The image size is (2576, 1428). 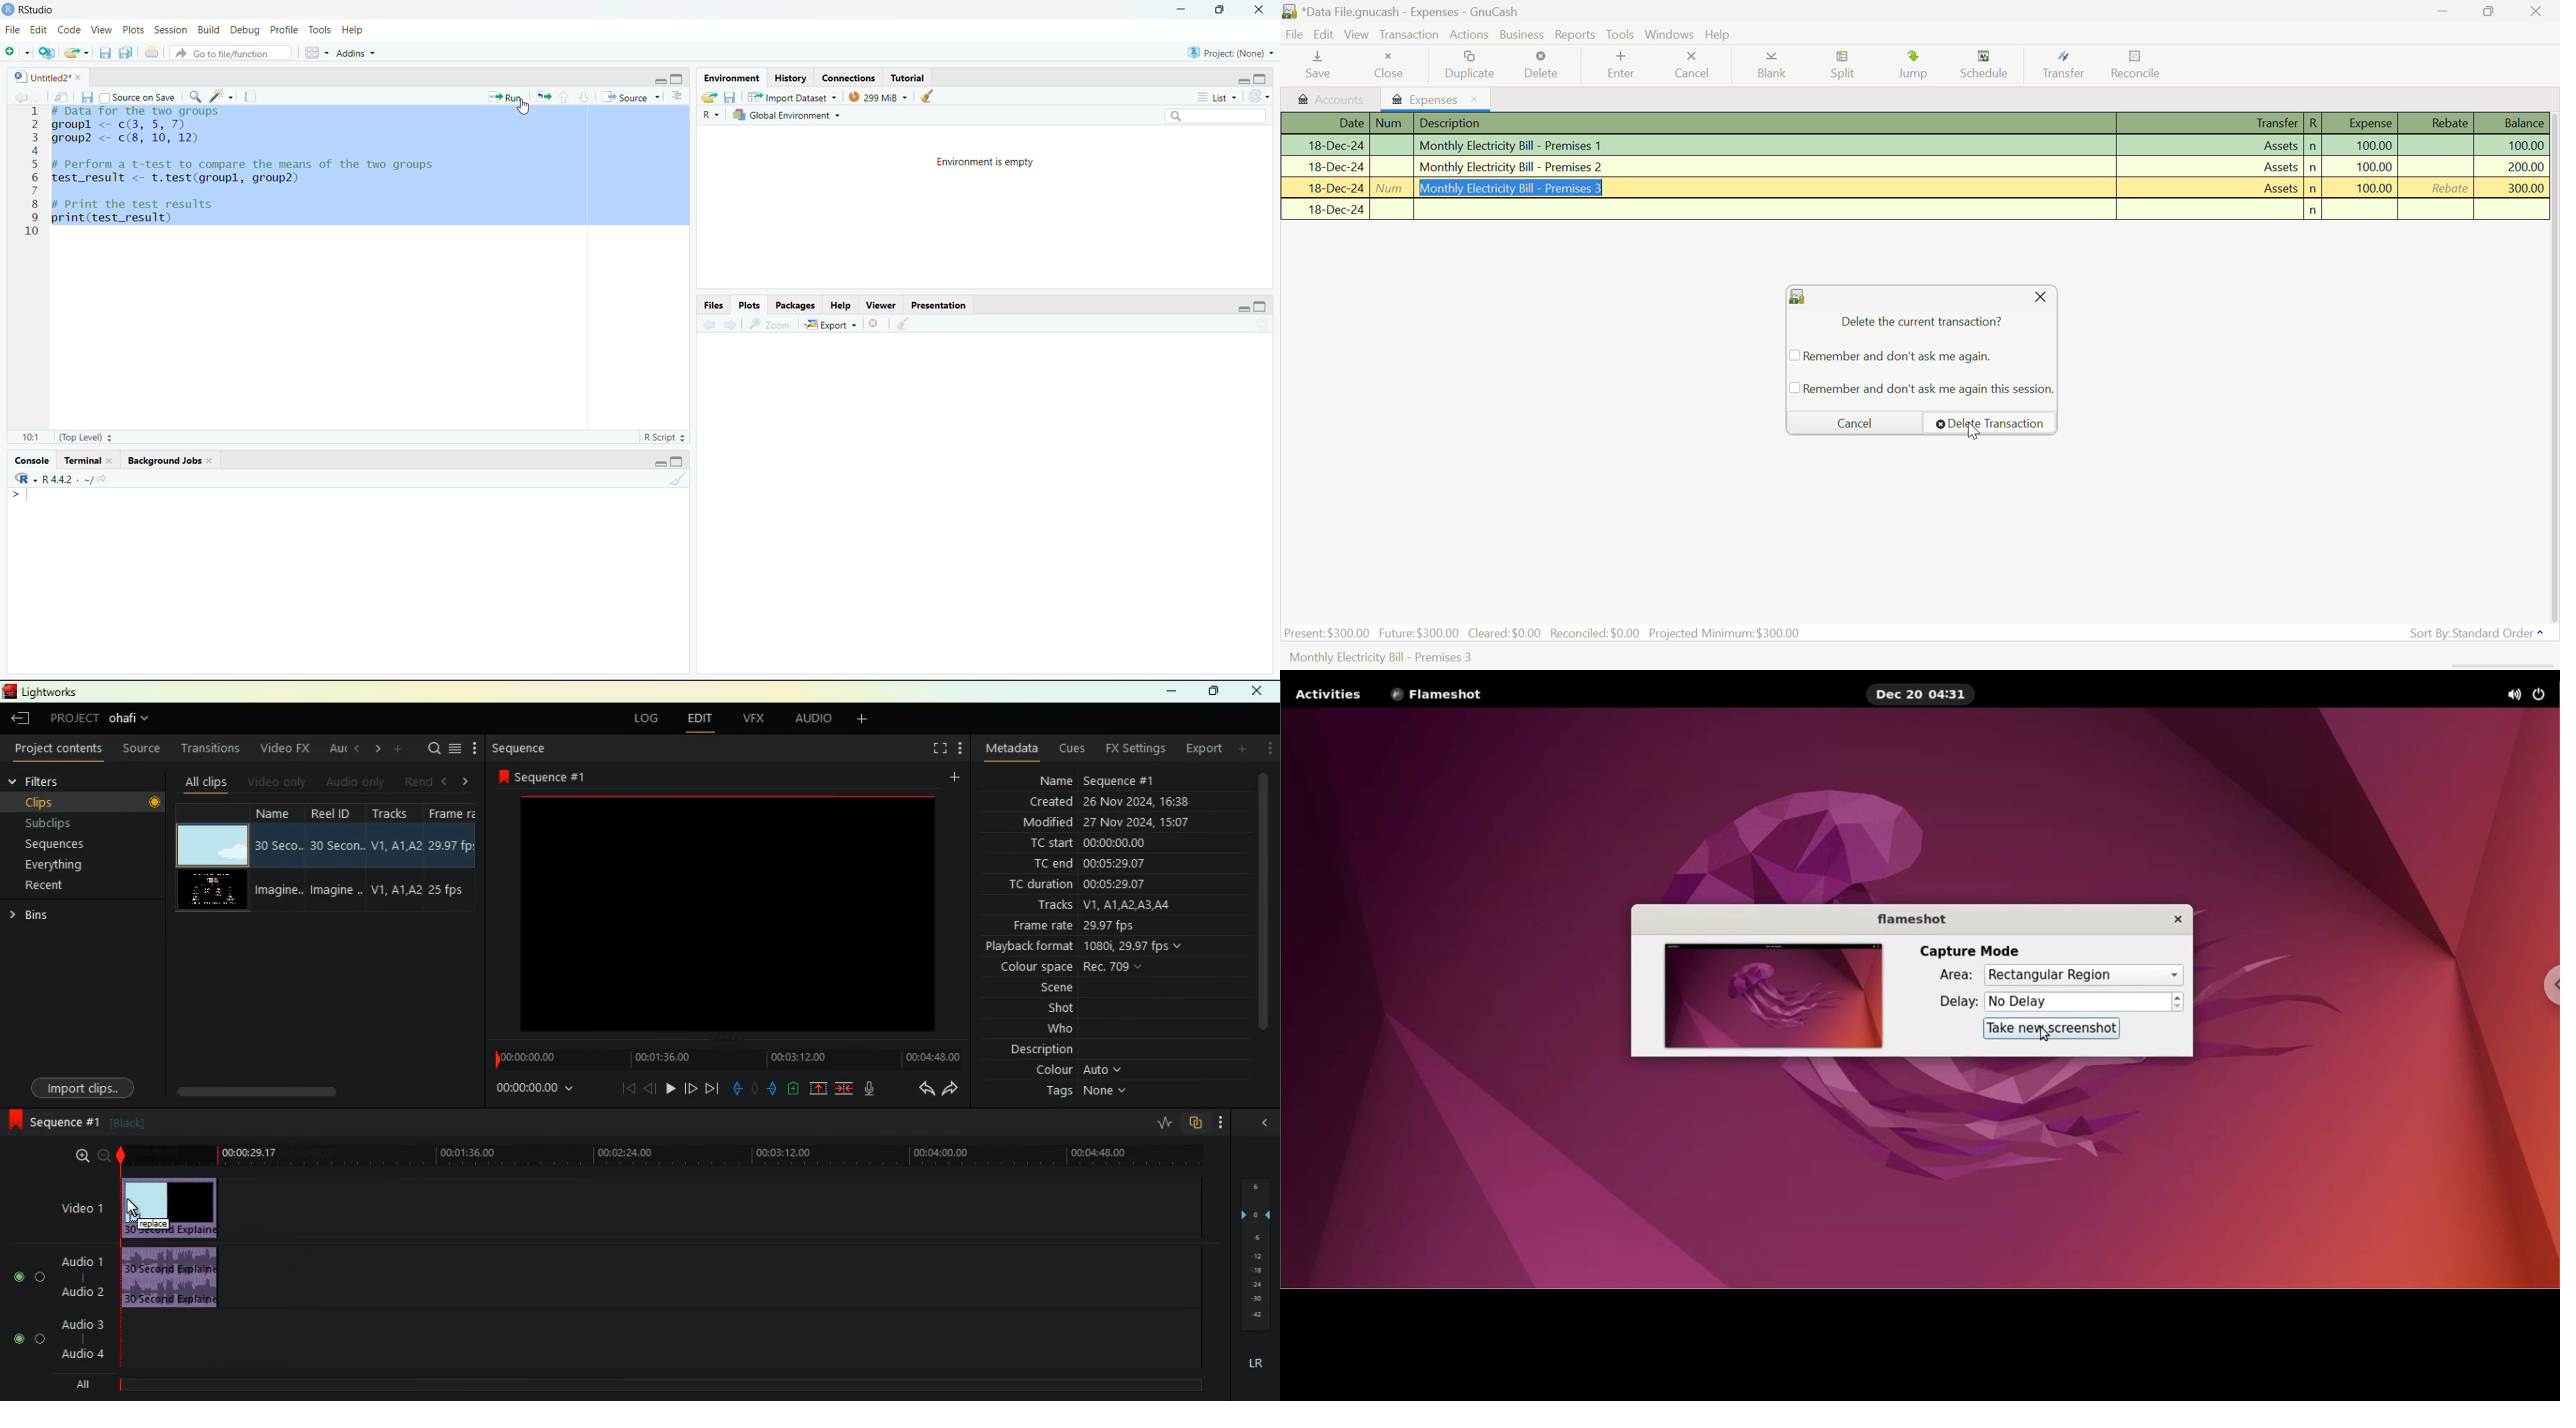 I want to click on load workspace, so click(x=710, y=97).